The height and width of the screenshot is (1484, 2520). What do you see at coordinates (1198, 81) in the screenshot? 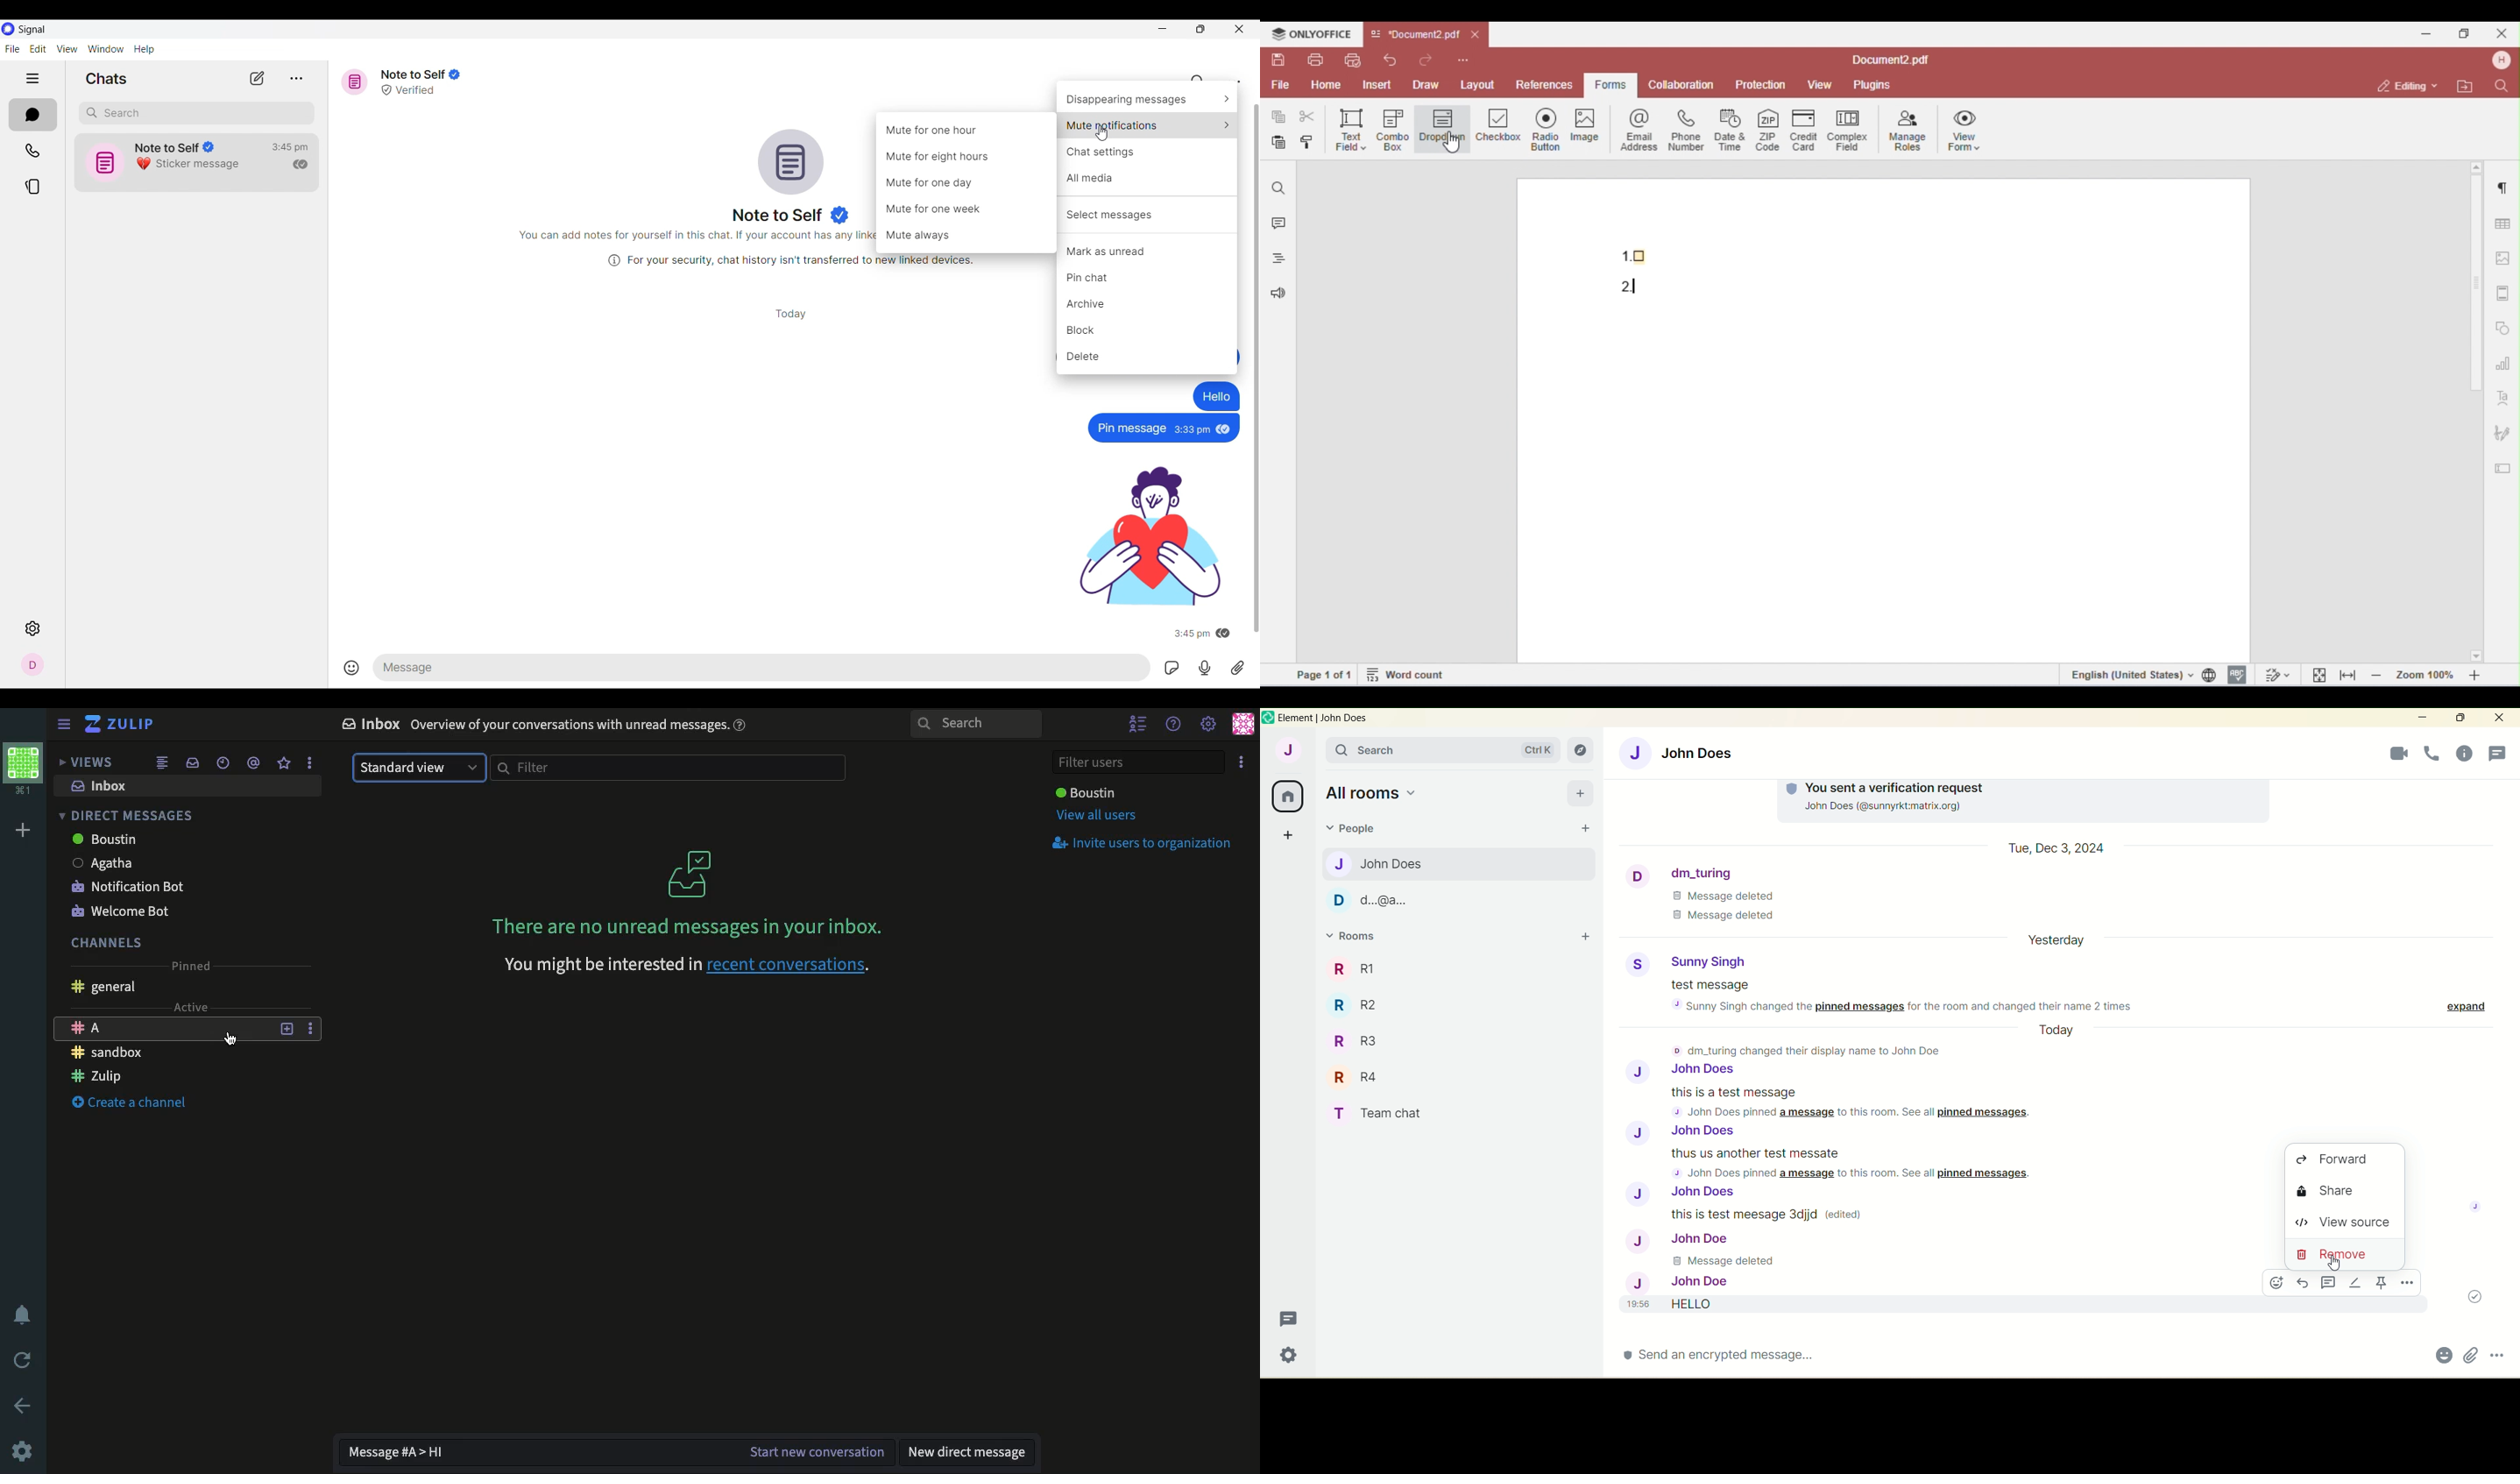
I see `Search chat` at bounding box center [1198, 81].